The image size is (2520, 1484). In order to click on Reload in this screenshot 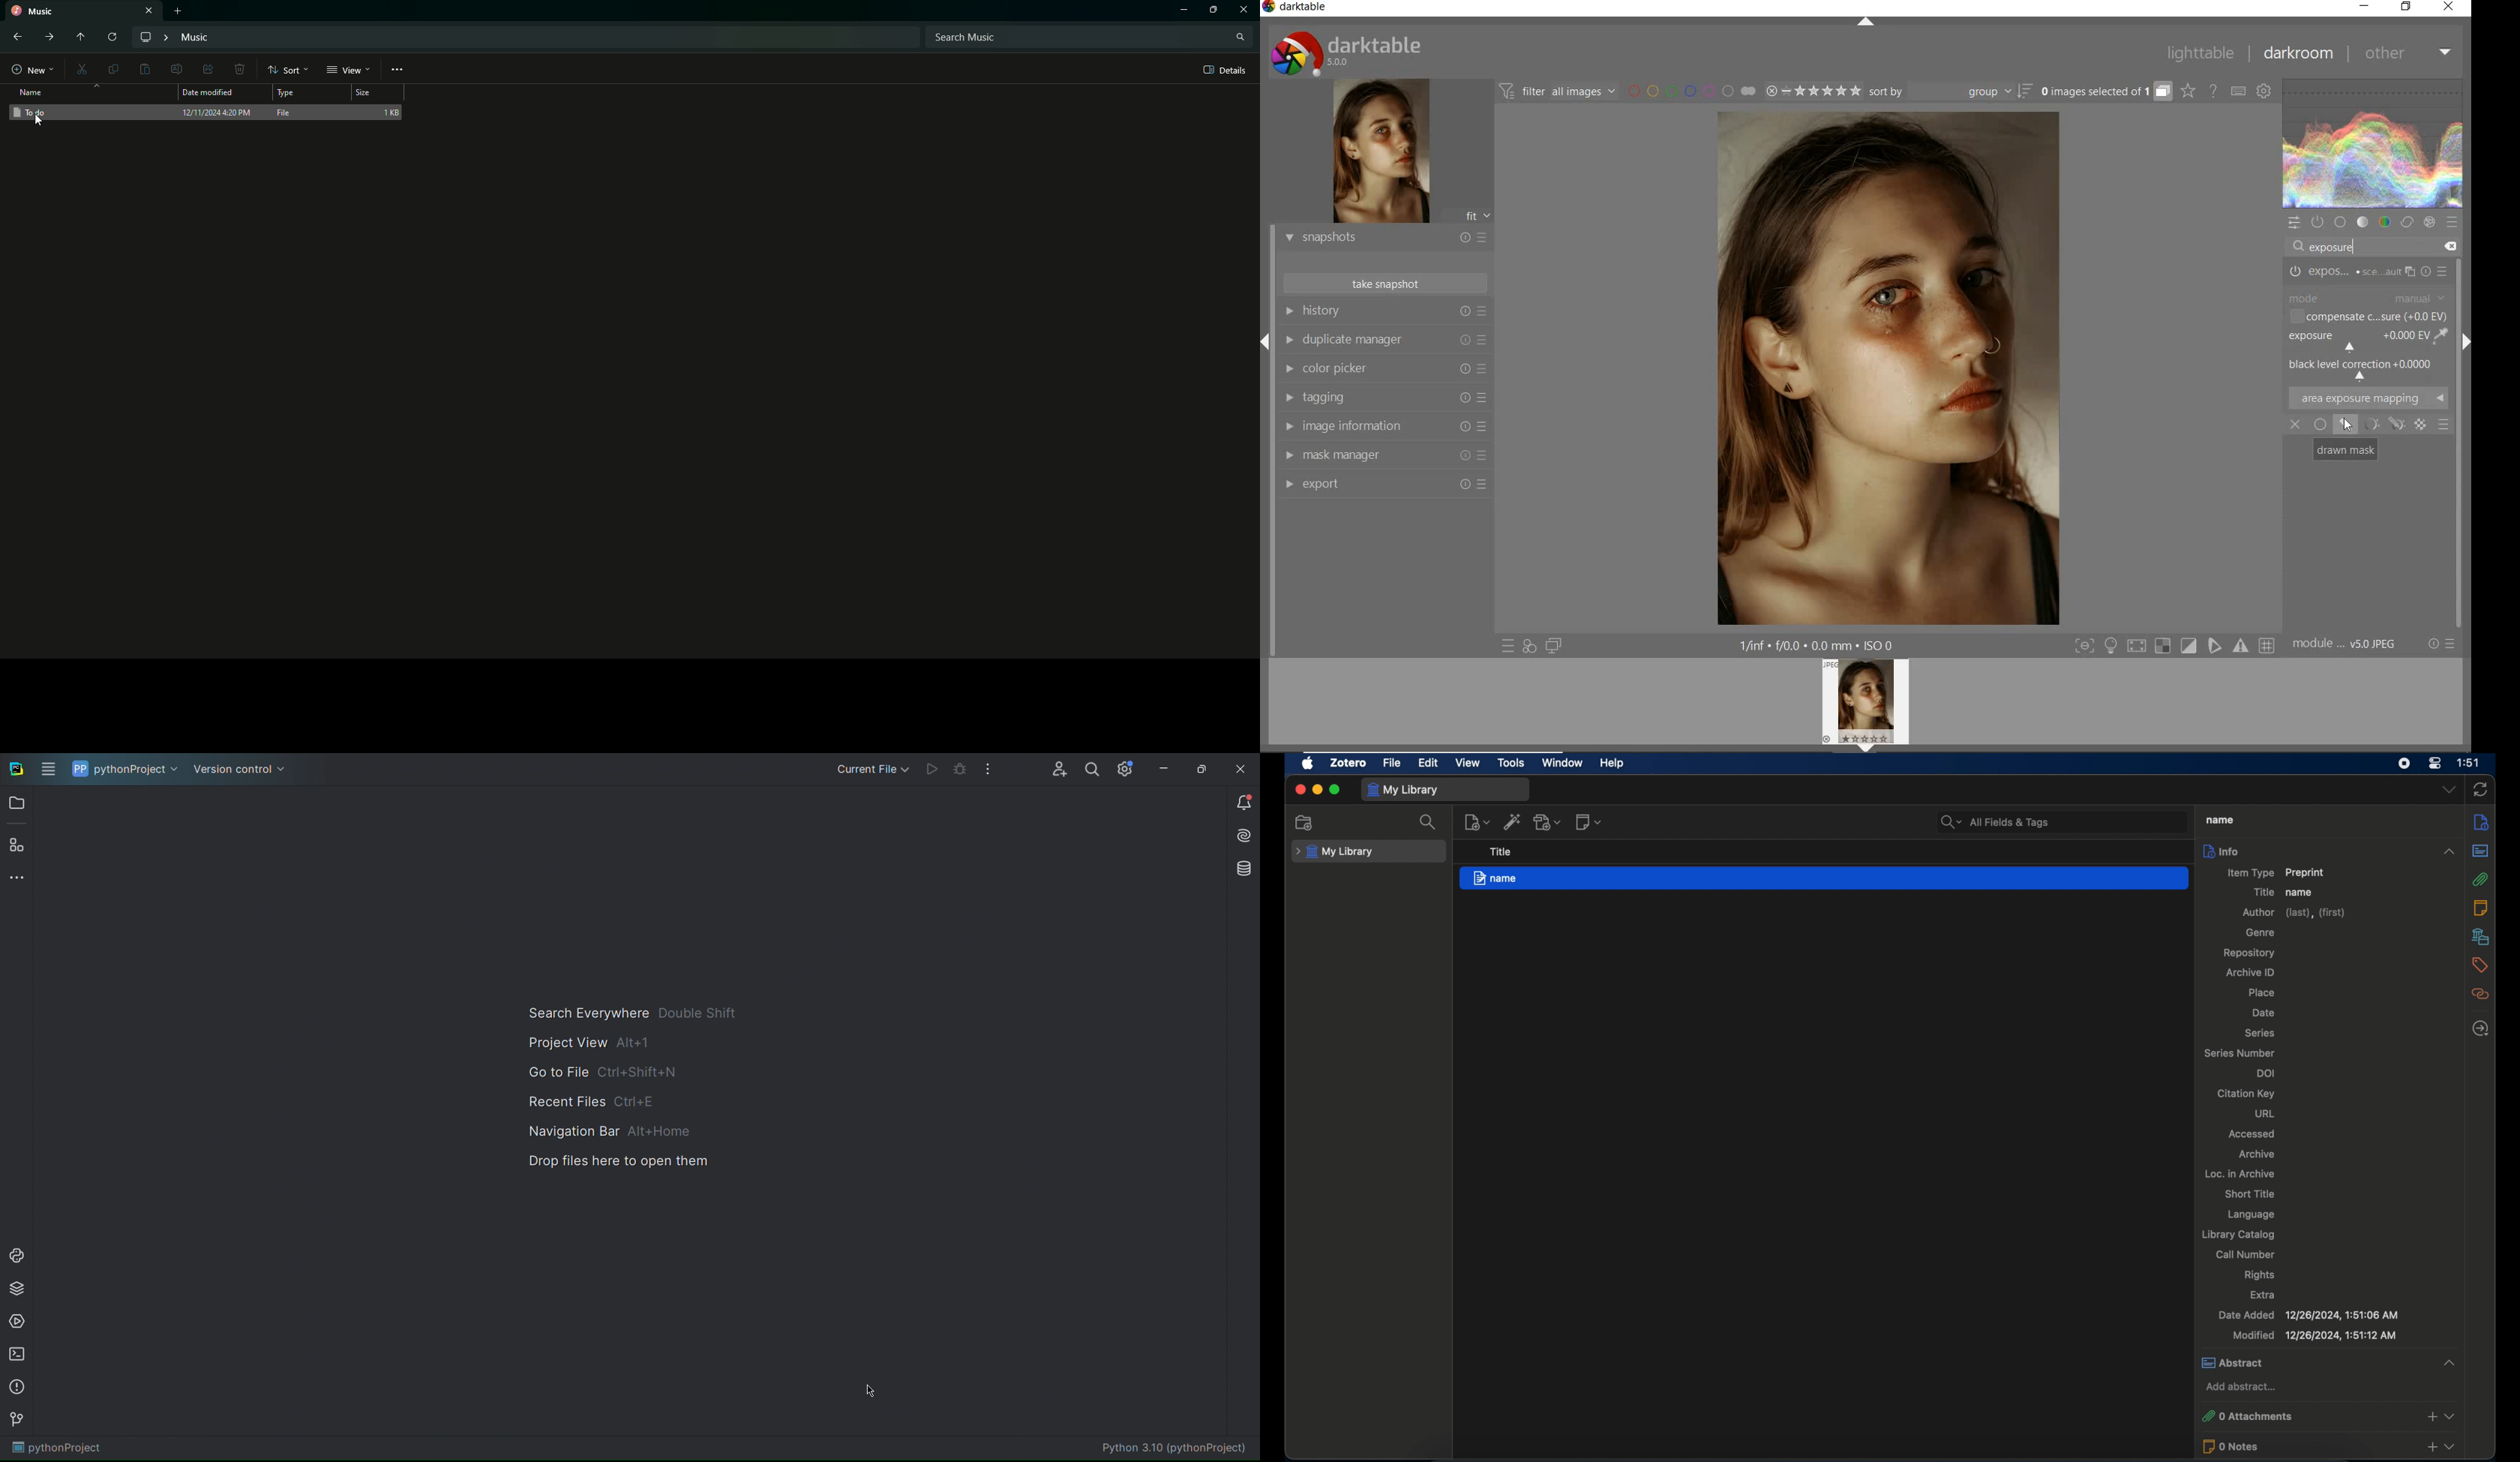, I will do `click(114, 37)`.